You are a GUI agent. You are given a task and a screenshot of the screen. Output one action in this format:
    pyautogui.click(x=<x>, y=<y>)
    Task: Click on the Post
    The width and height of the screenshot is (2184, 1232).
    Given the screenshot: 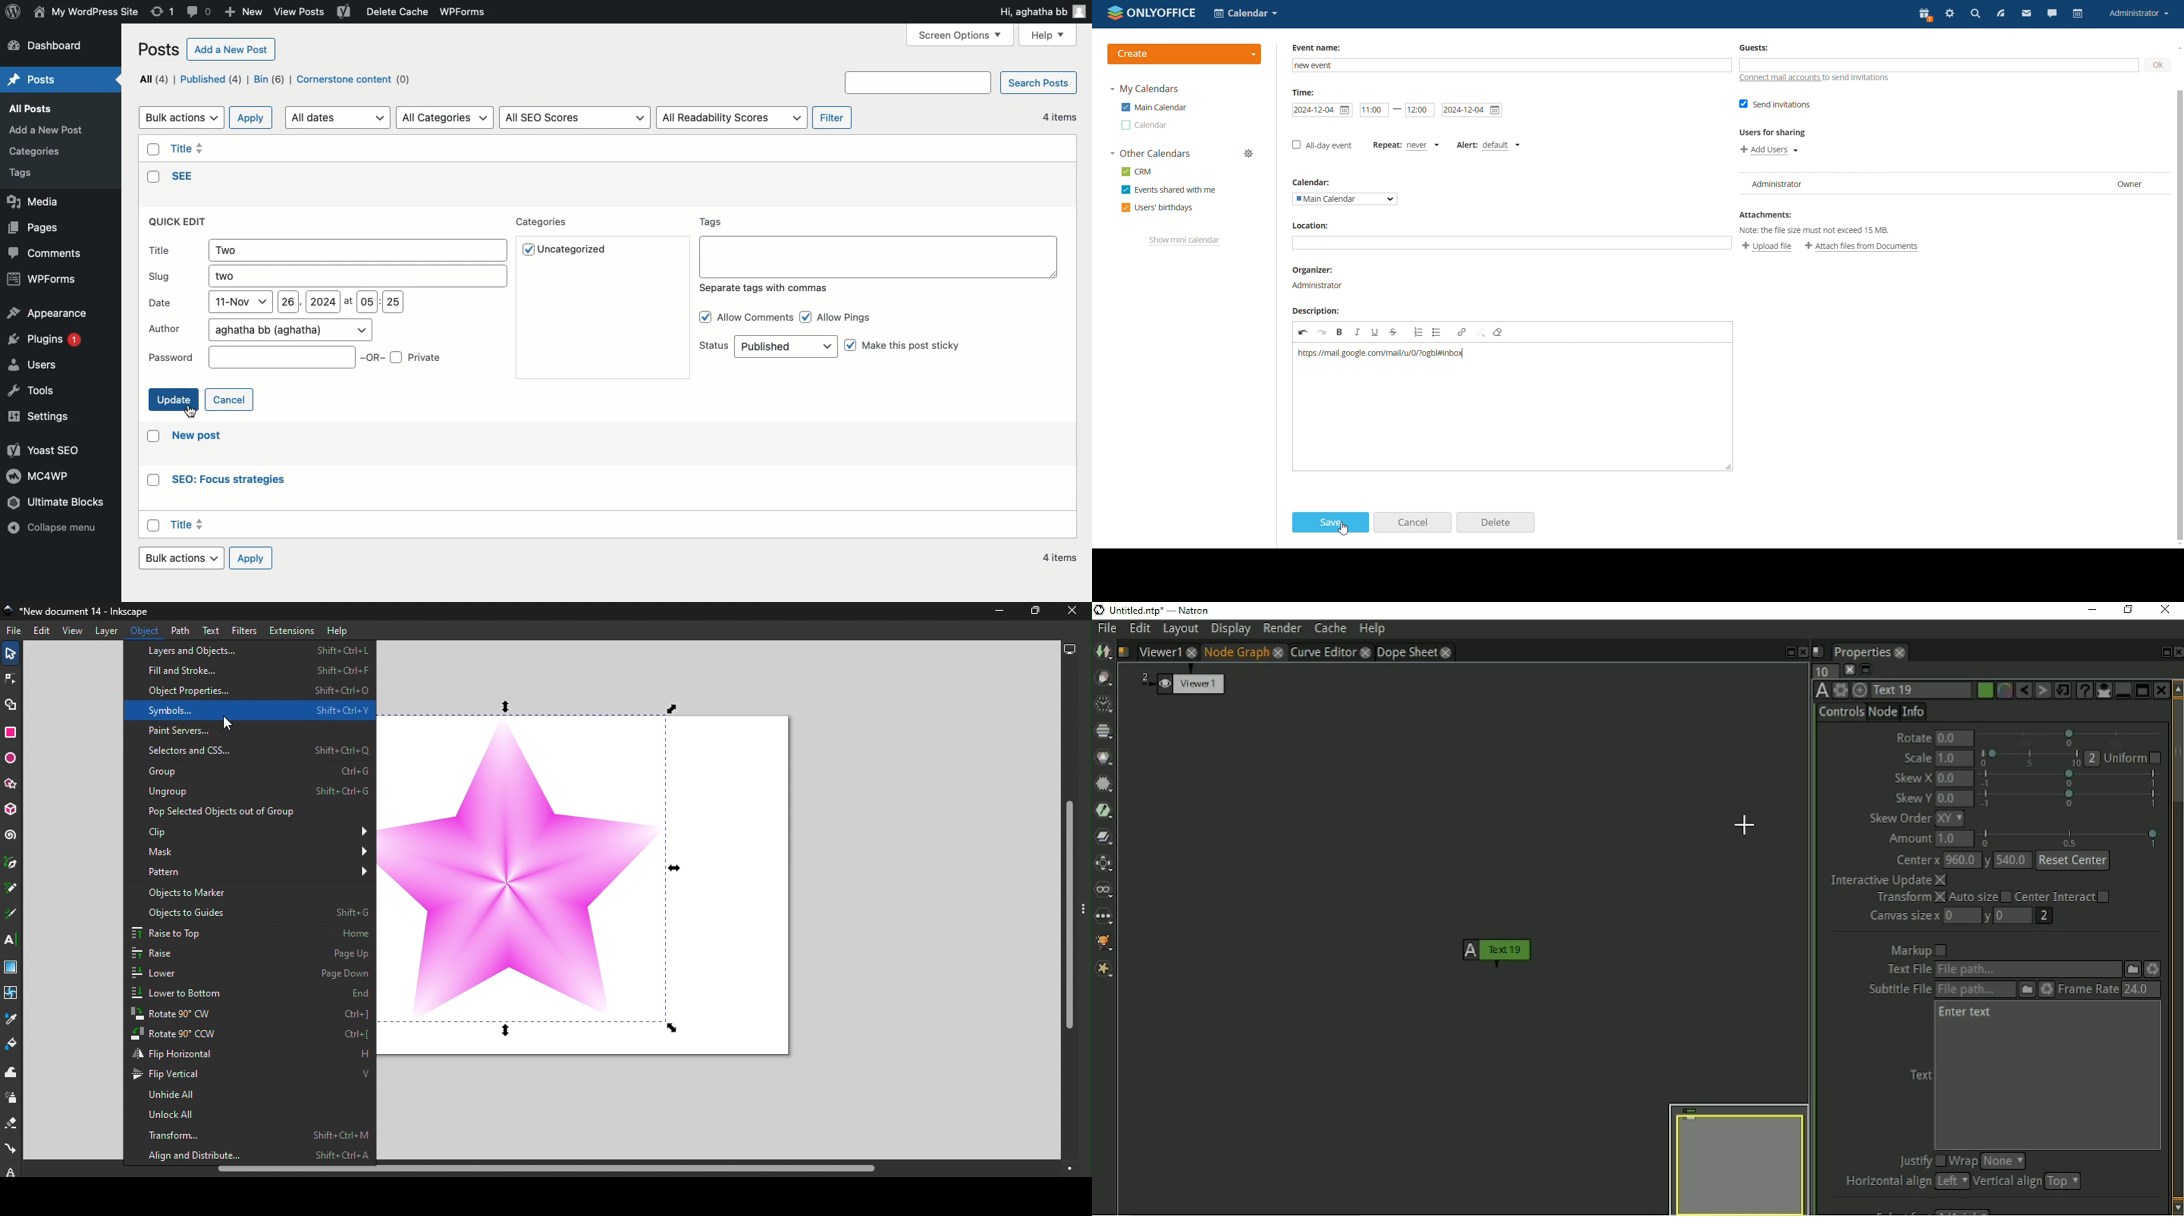 What is the action you would take?
    pyautogui.click(x=37, y=80)
    